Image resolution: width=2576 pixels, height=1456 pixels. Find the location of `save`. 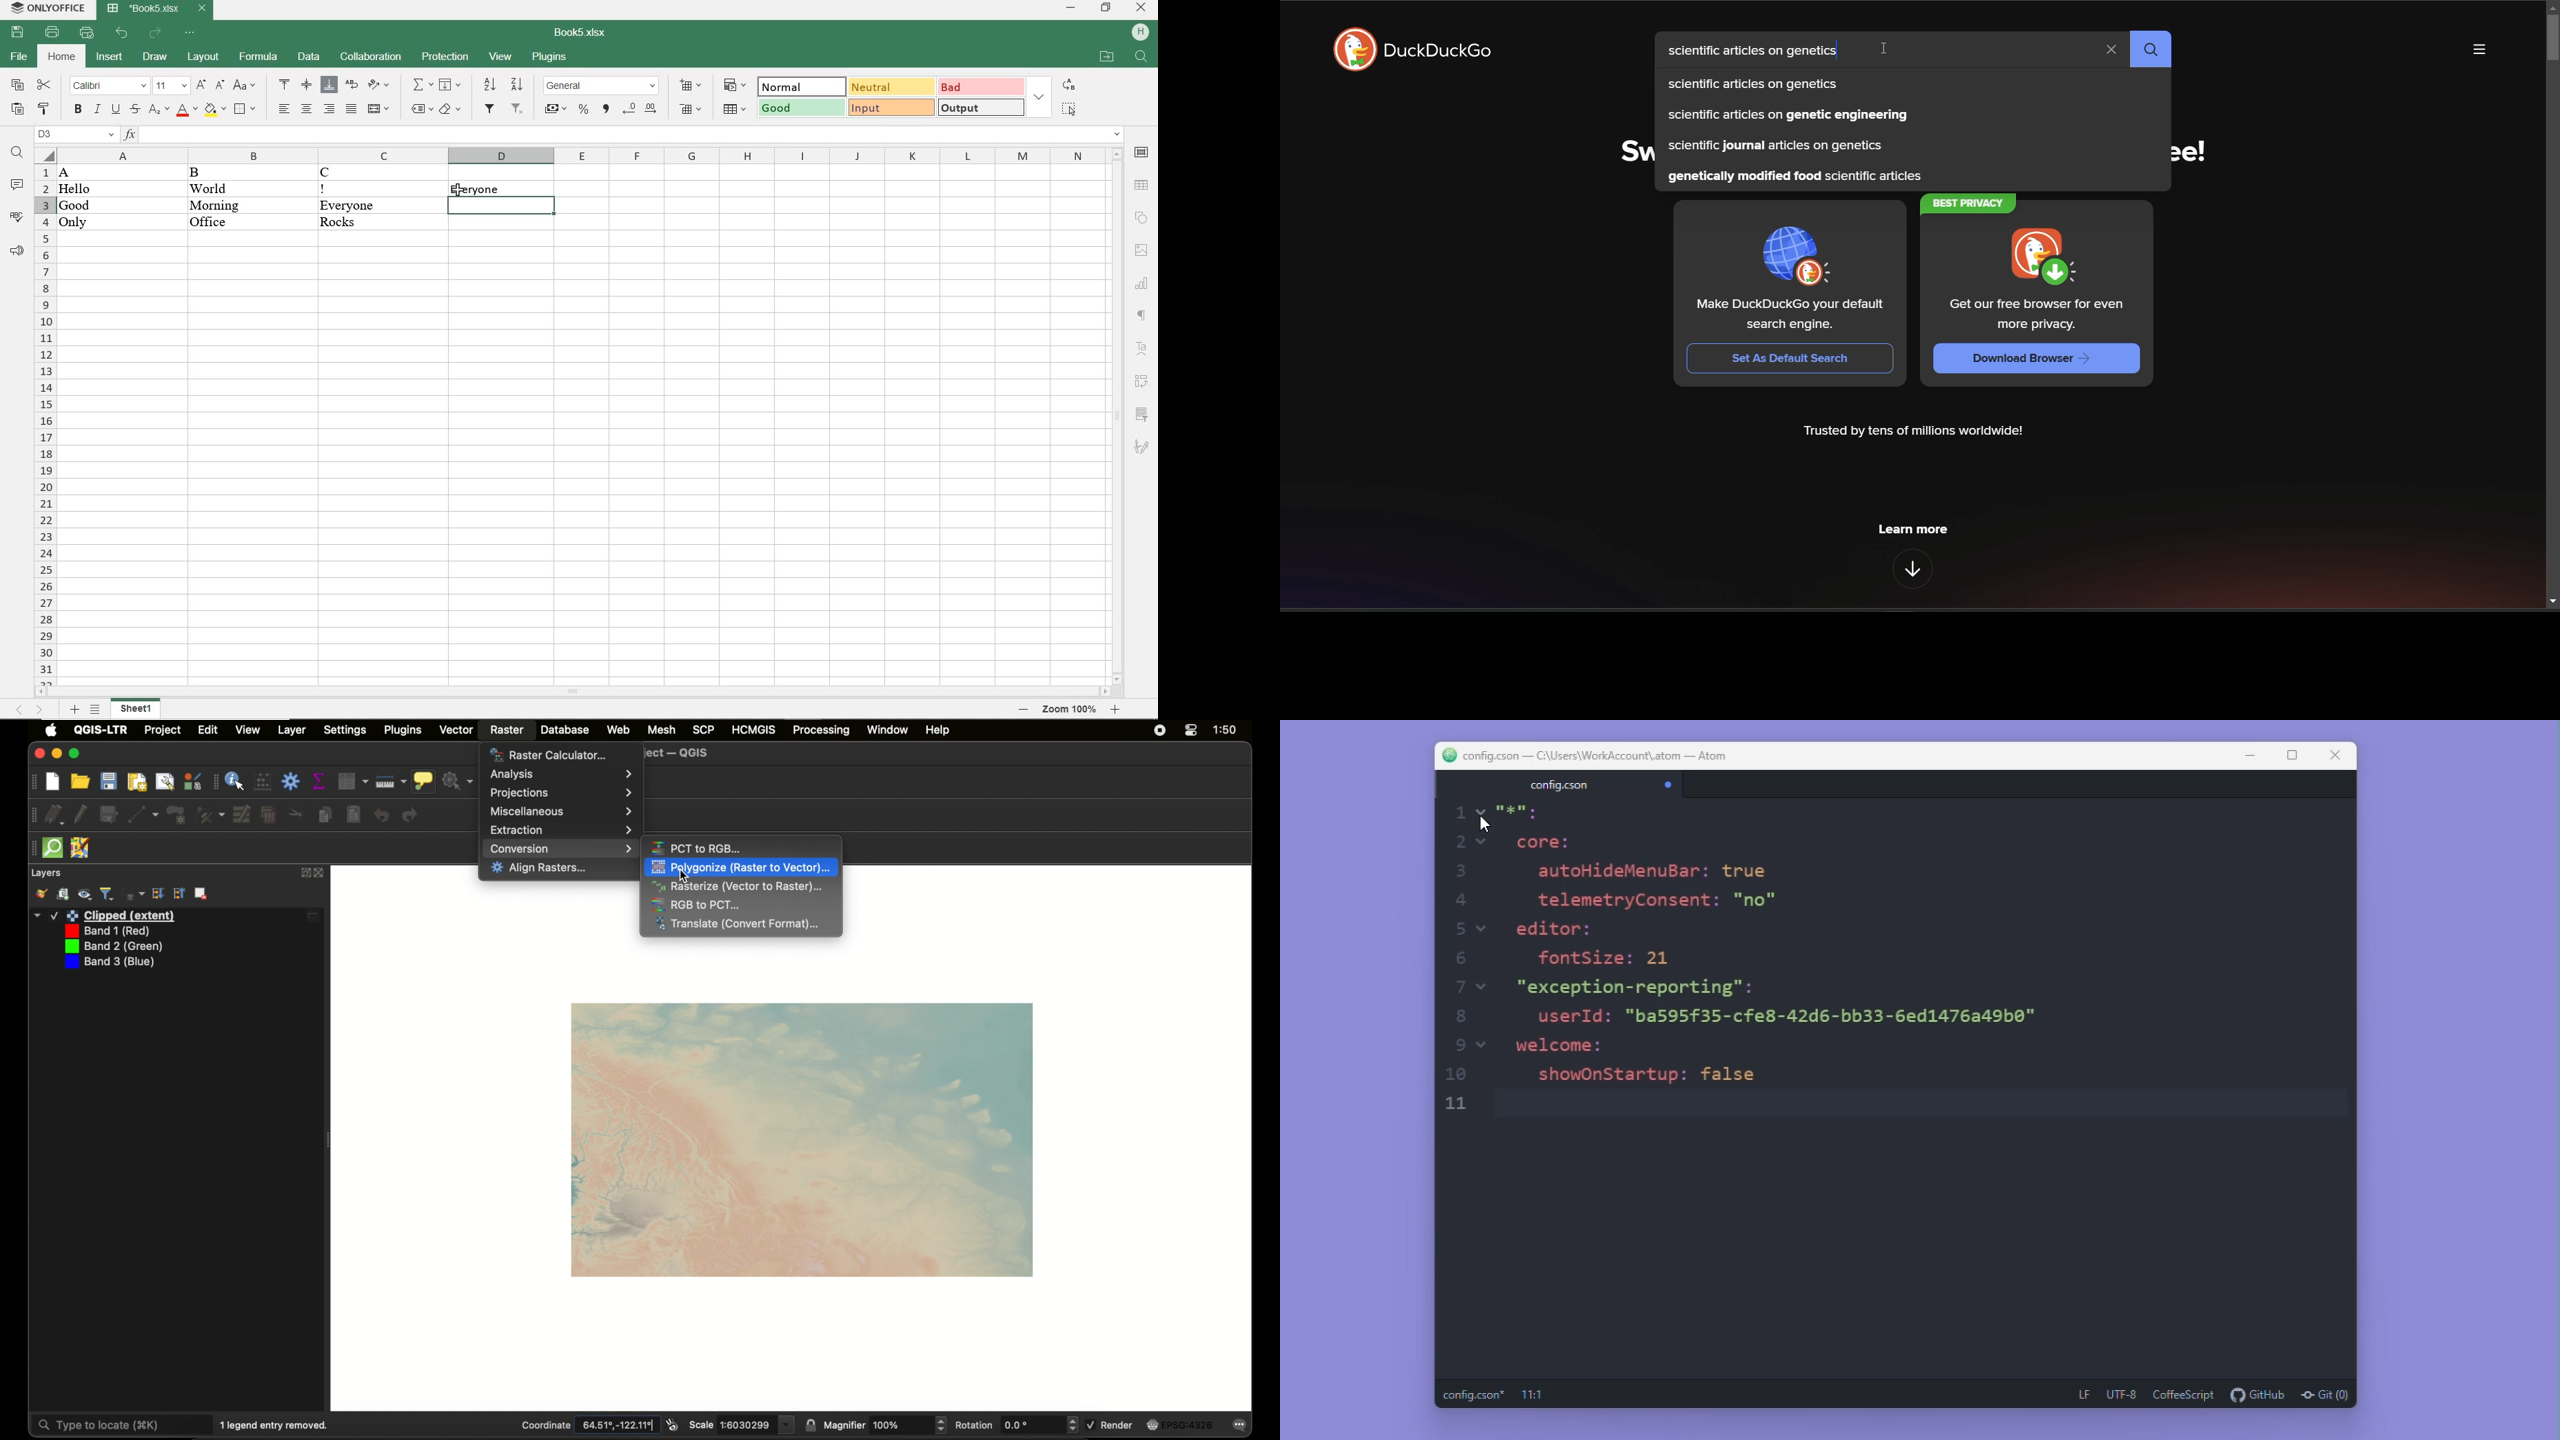

save is located at coordinates (109, 781).